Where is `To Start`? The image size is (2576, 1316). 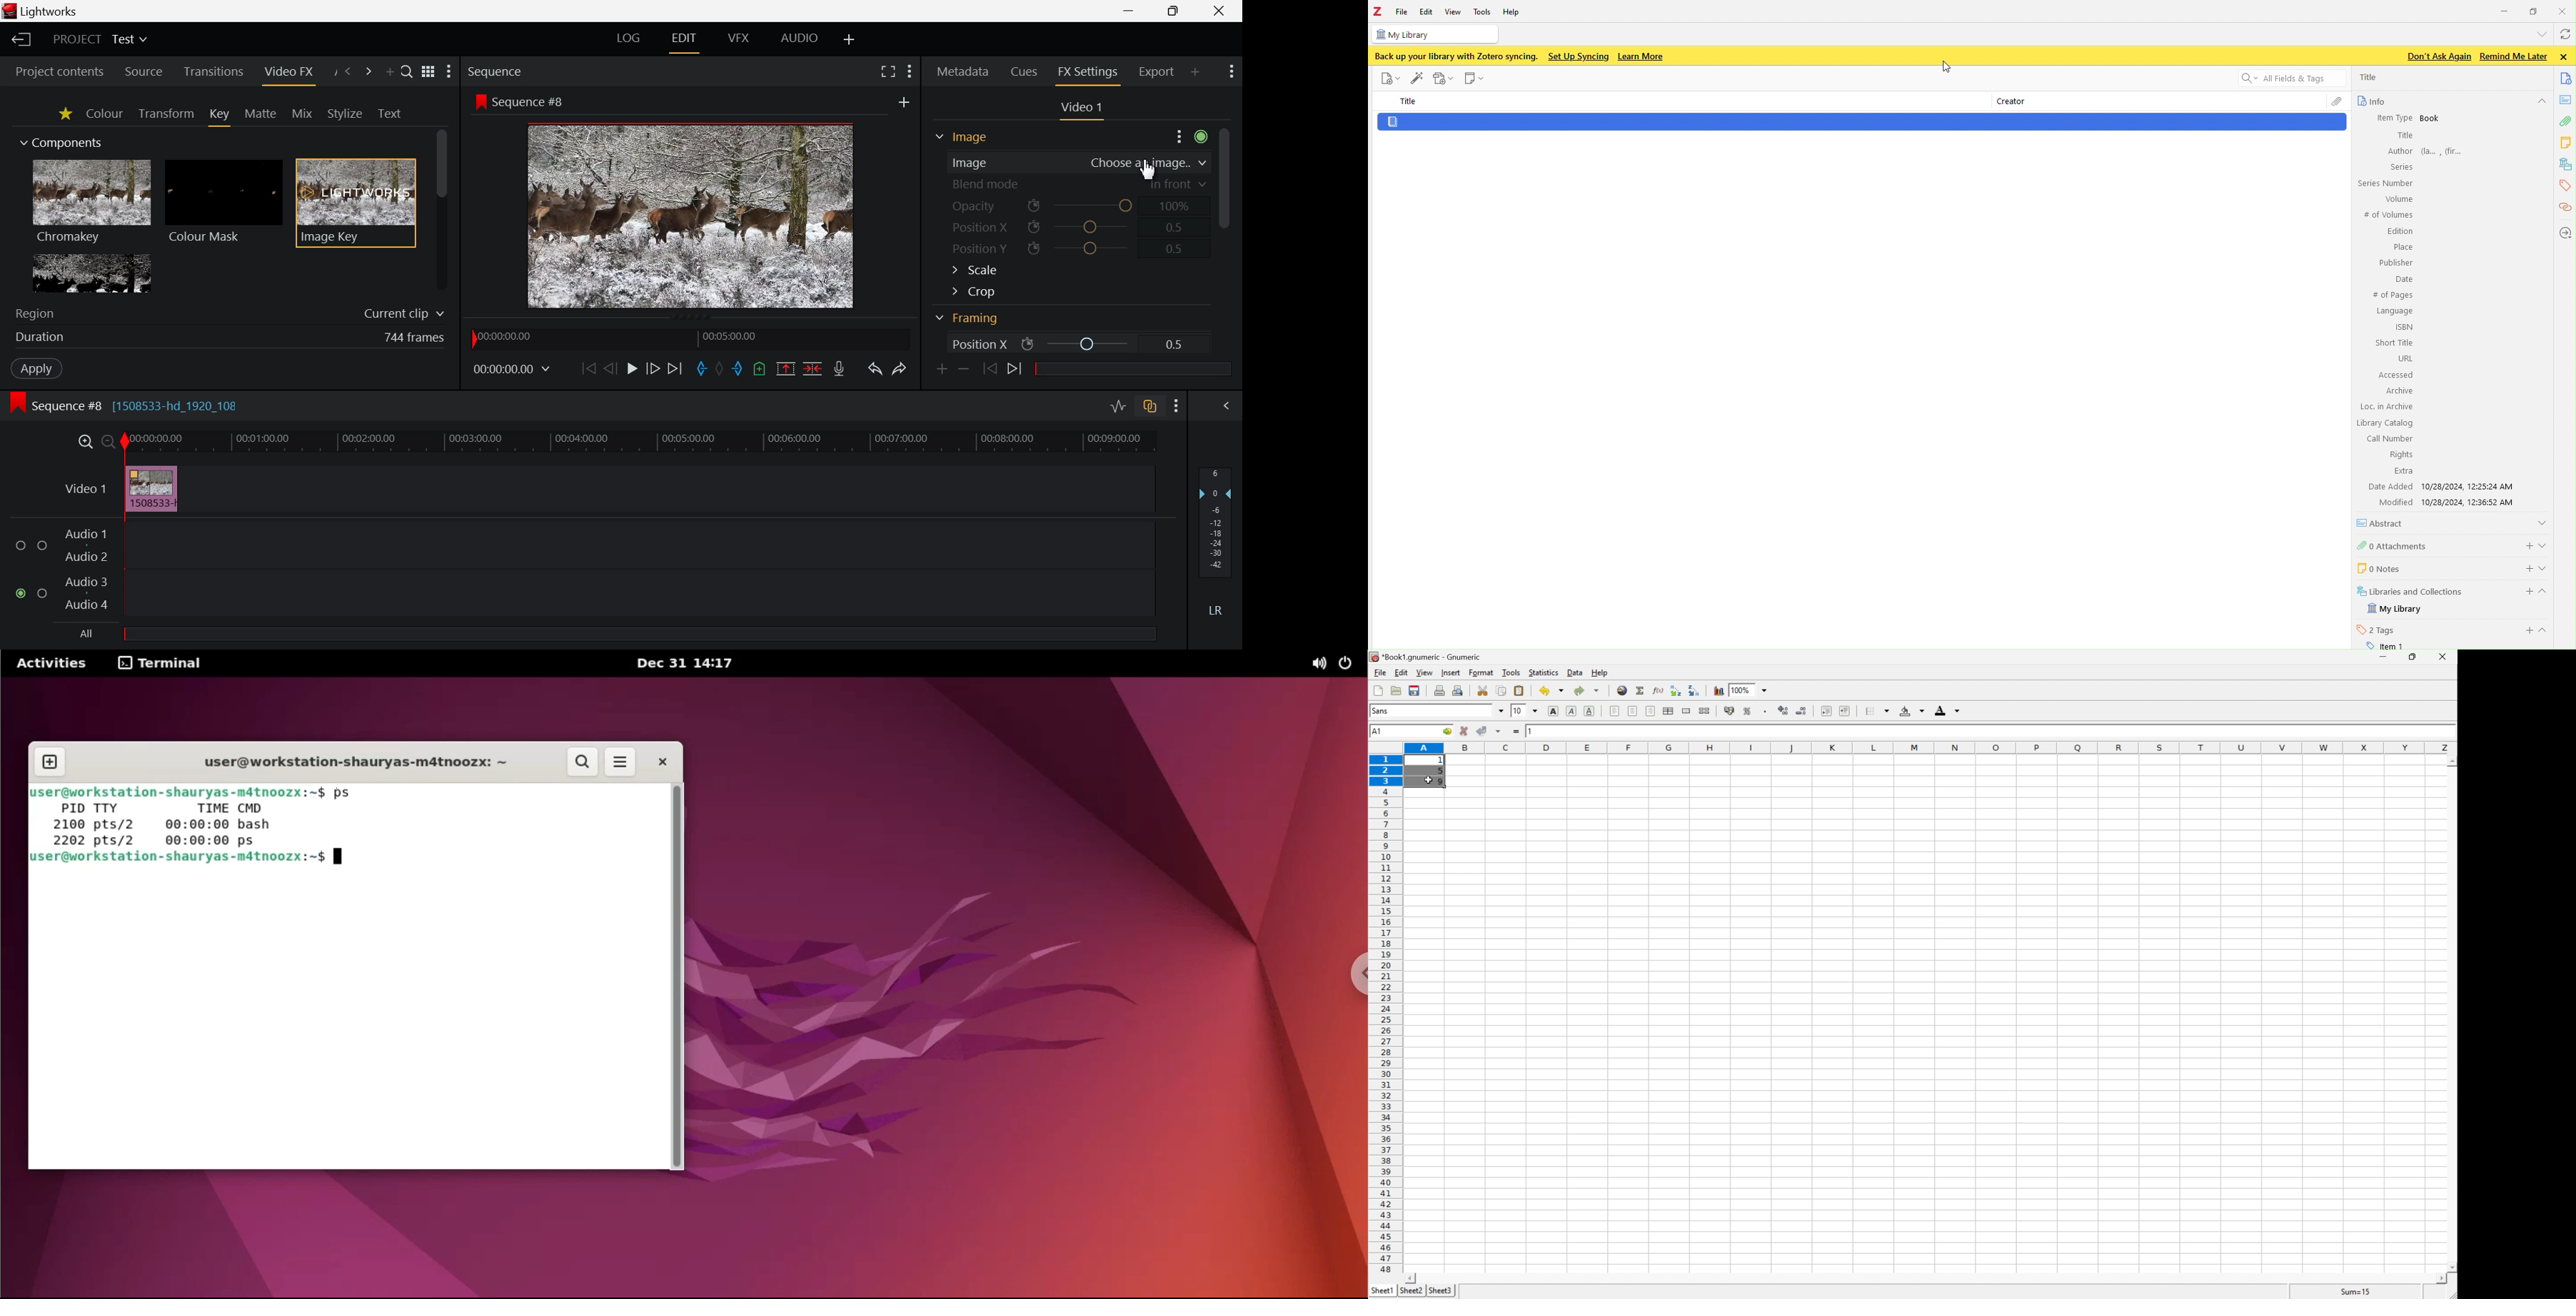
To Start is located at coordinates (587, 366).